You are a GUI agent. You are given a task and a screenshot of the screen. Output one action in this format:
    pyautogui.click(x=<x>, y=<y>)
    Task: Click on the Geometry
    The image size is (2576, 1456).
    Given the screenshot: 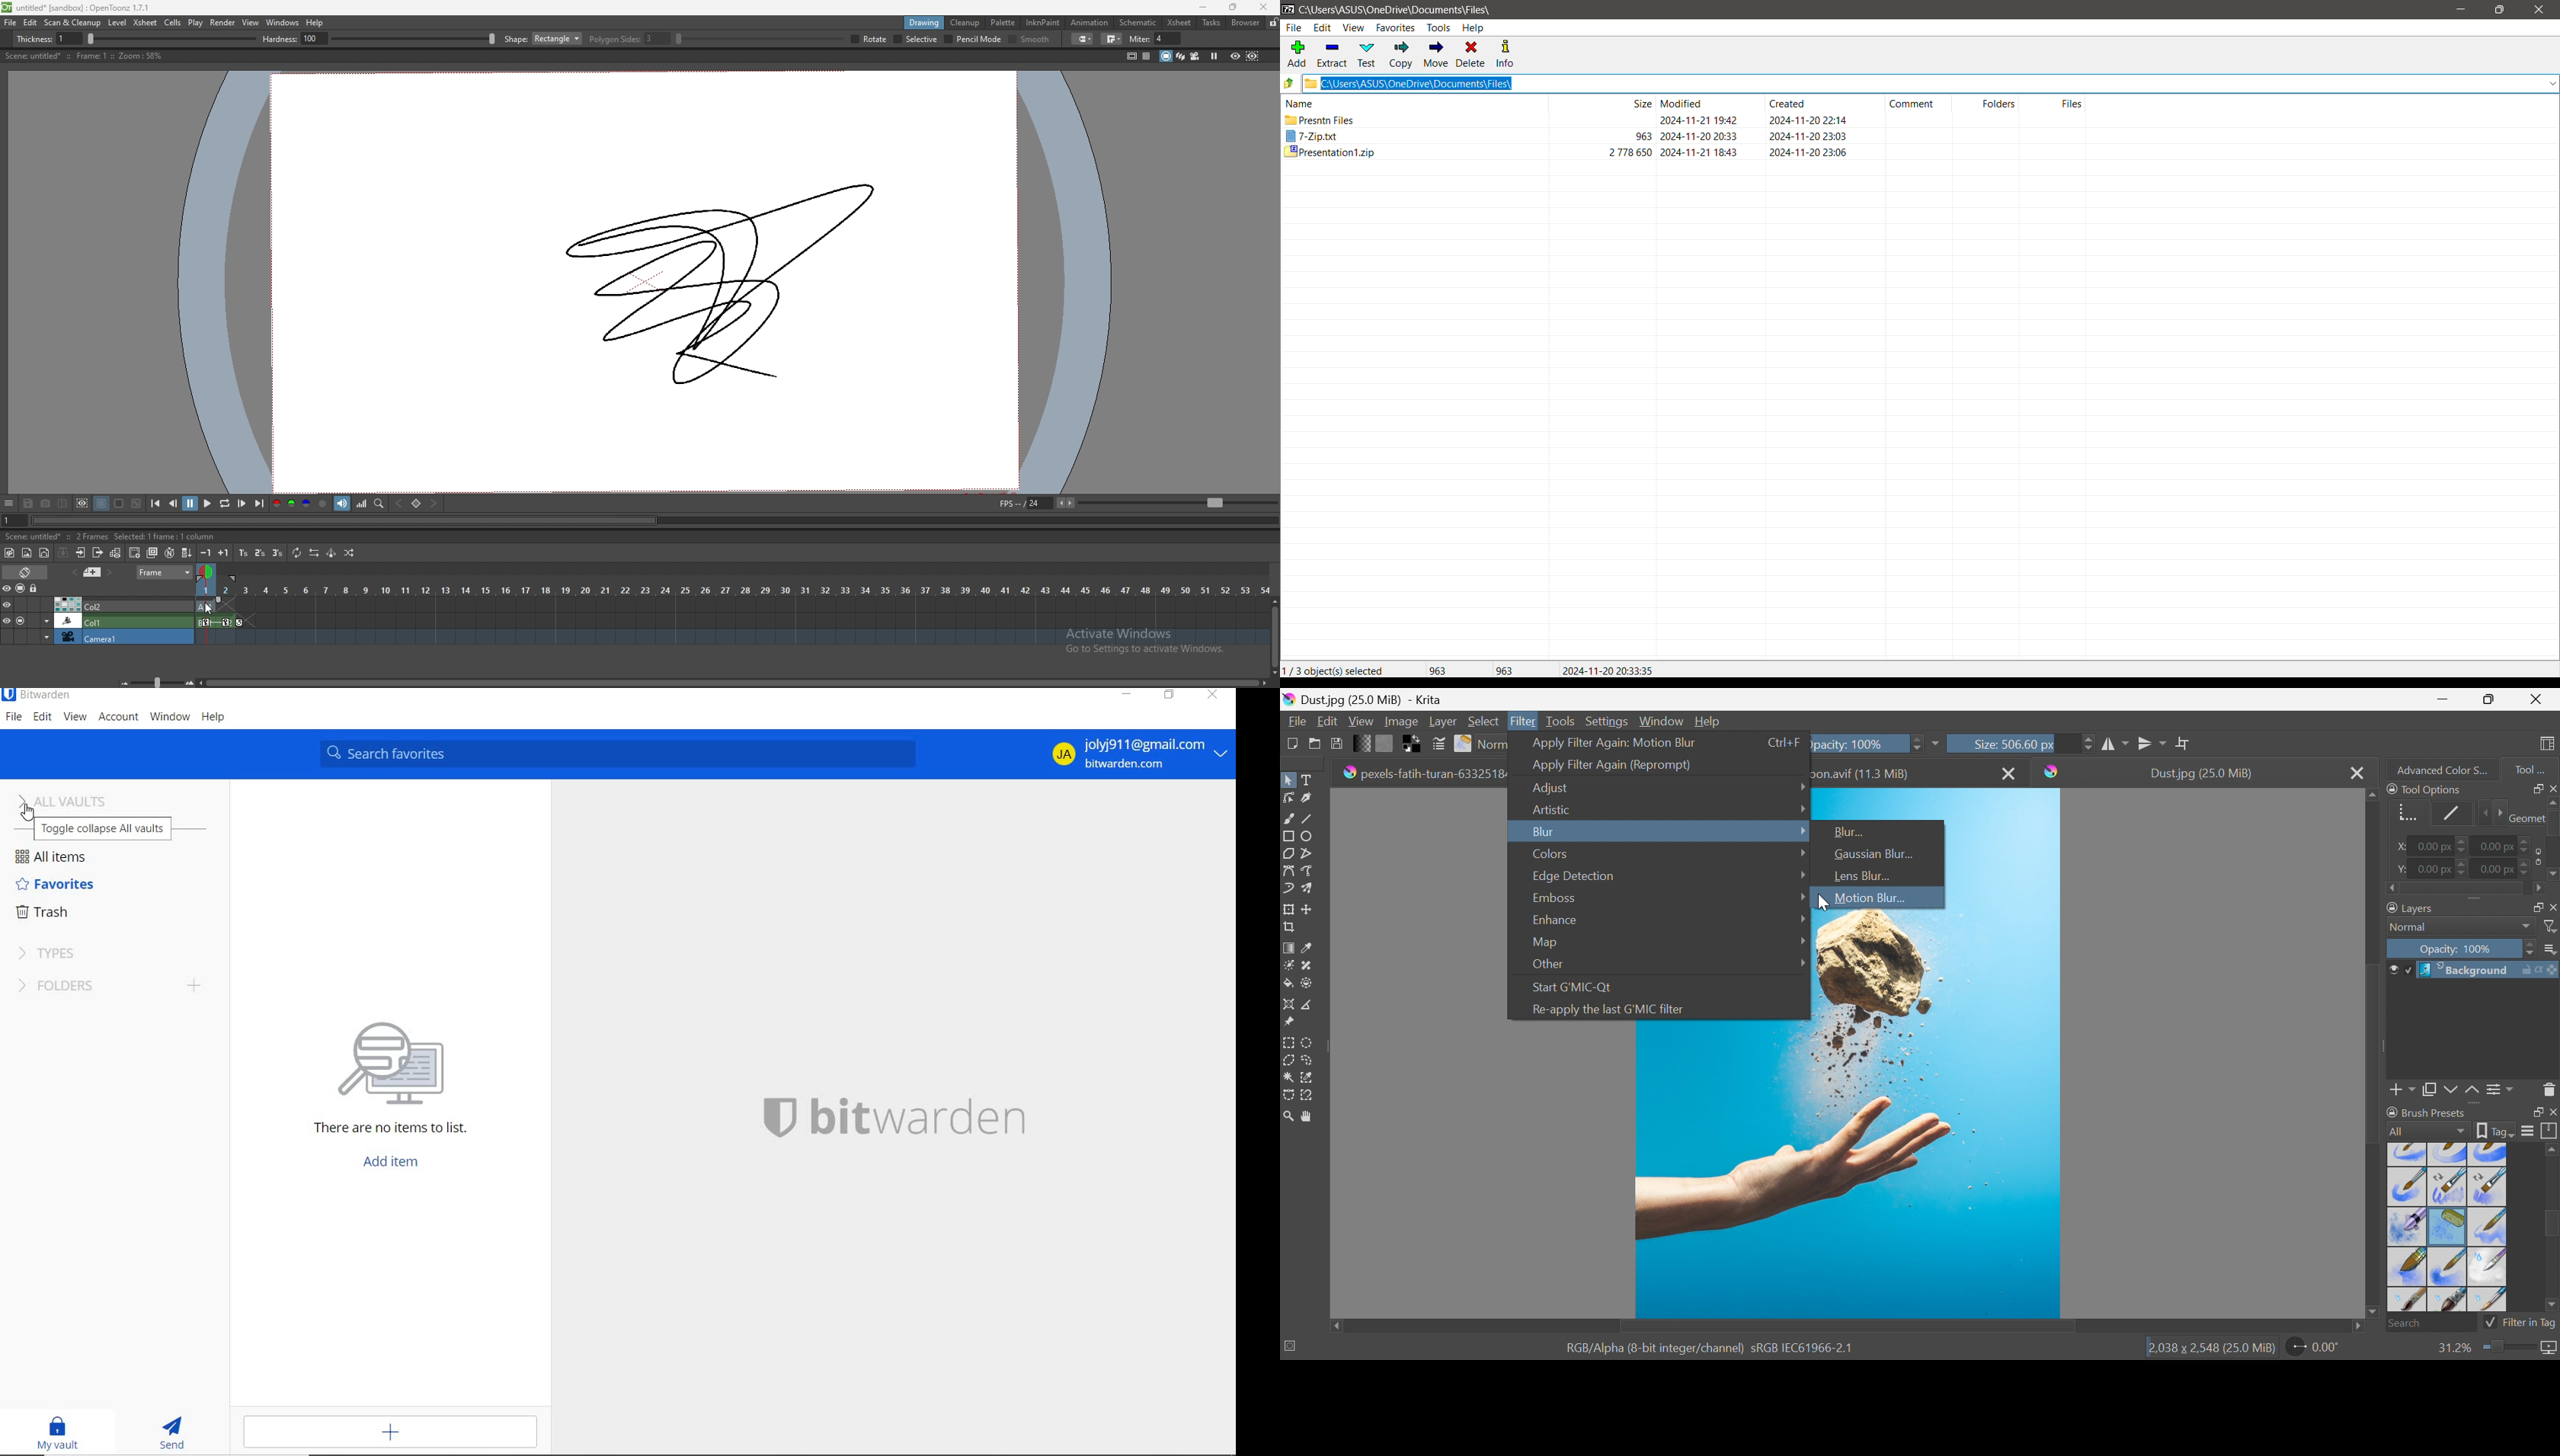 What is the action you would take?
    pyautogui.click(x=2525, y=817)
    